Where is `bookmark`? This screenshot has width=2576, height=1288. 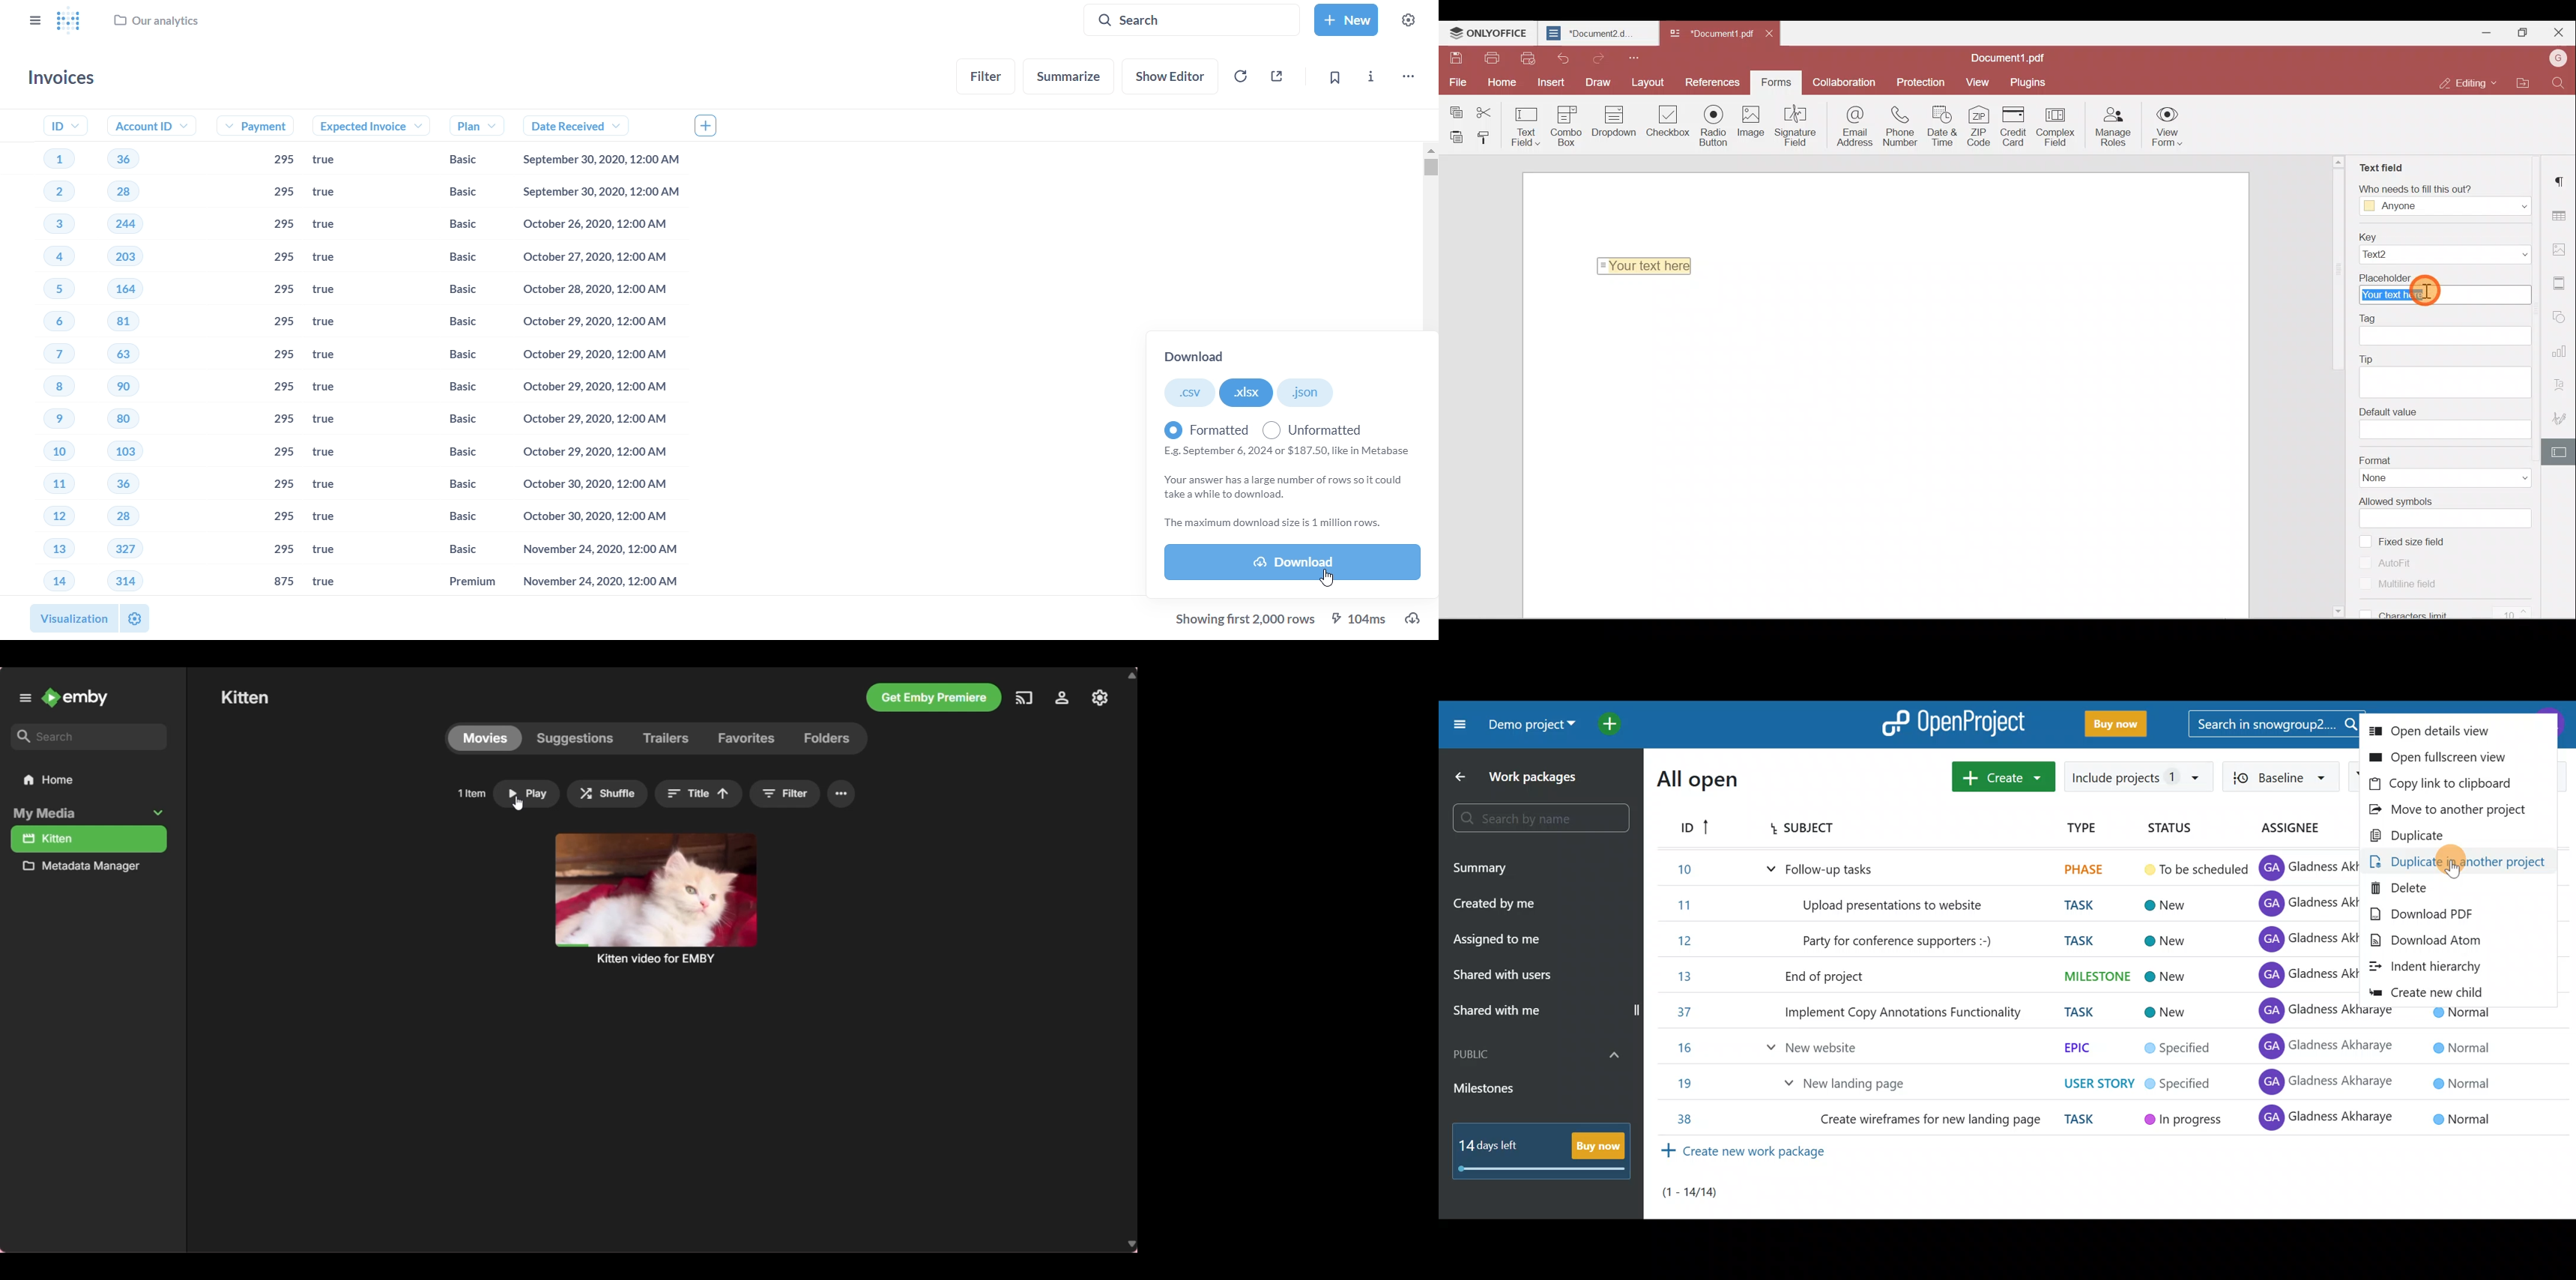 bookmark is located at coordinates (1334, 77).